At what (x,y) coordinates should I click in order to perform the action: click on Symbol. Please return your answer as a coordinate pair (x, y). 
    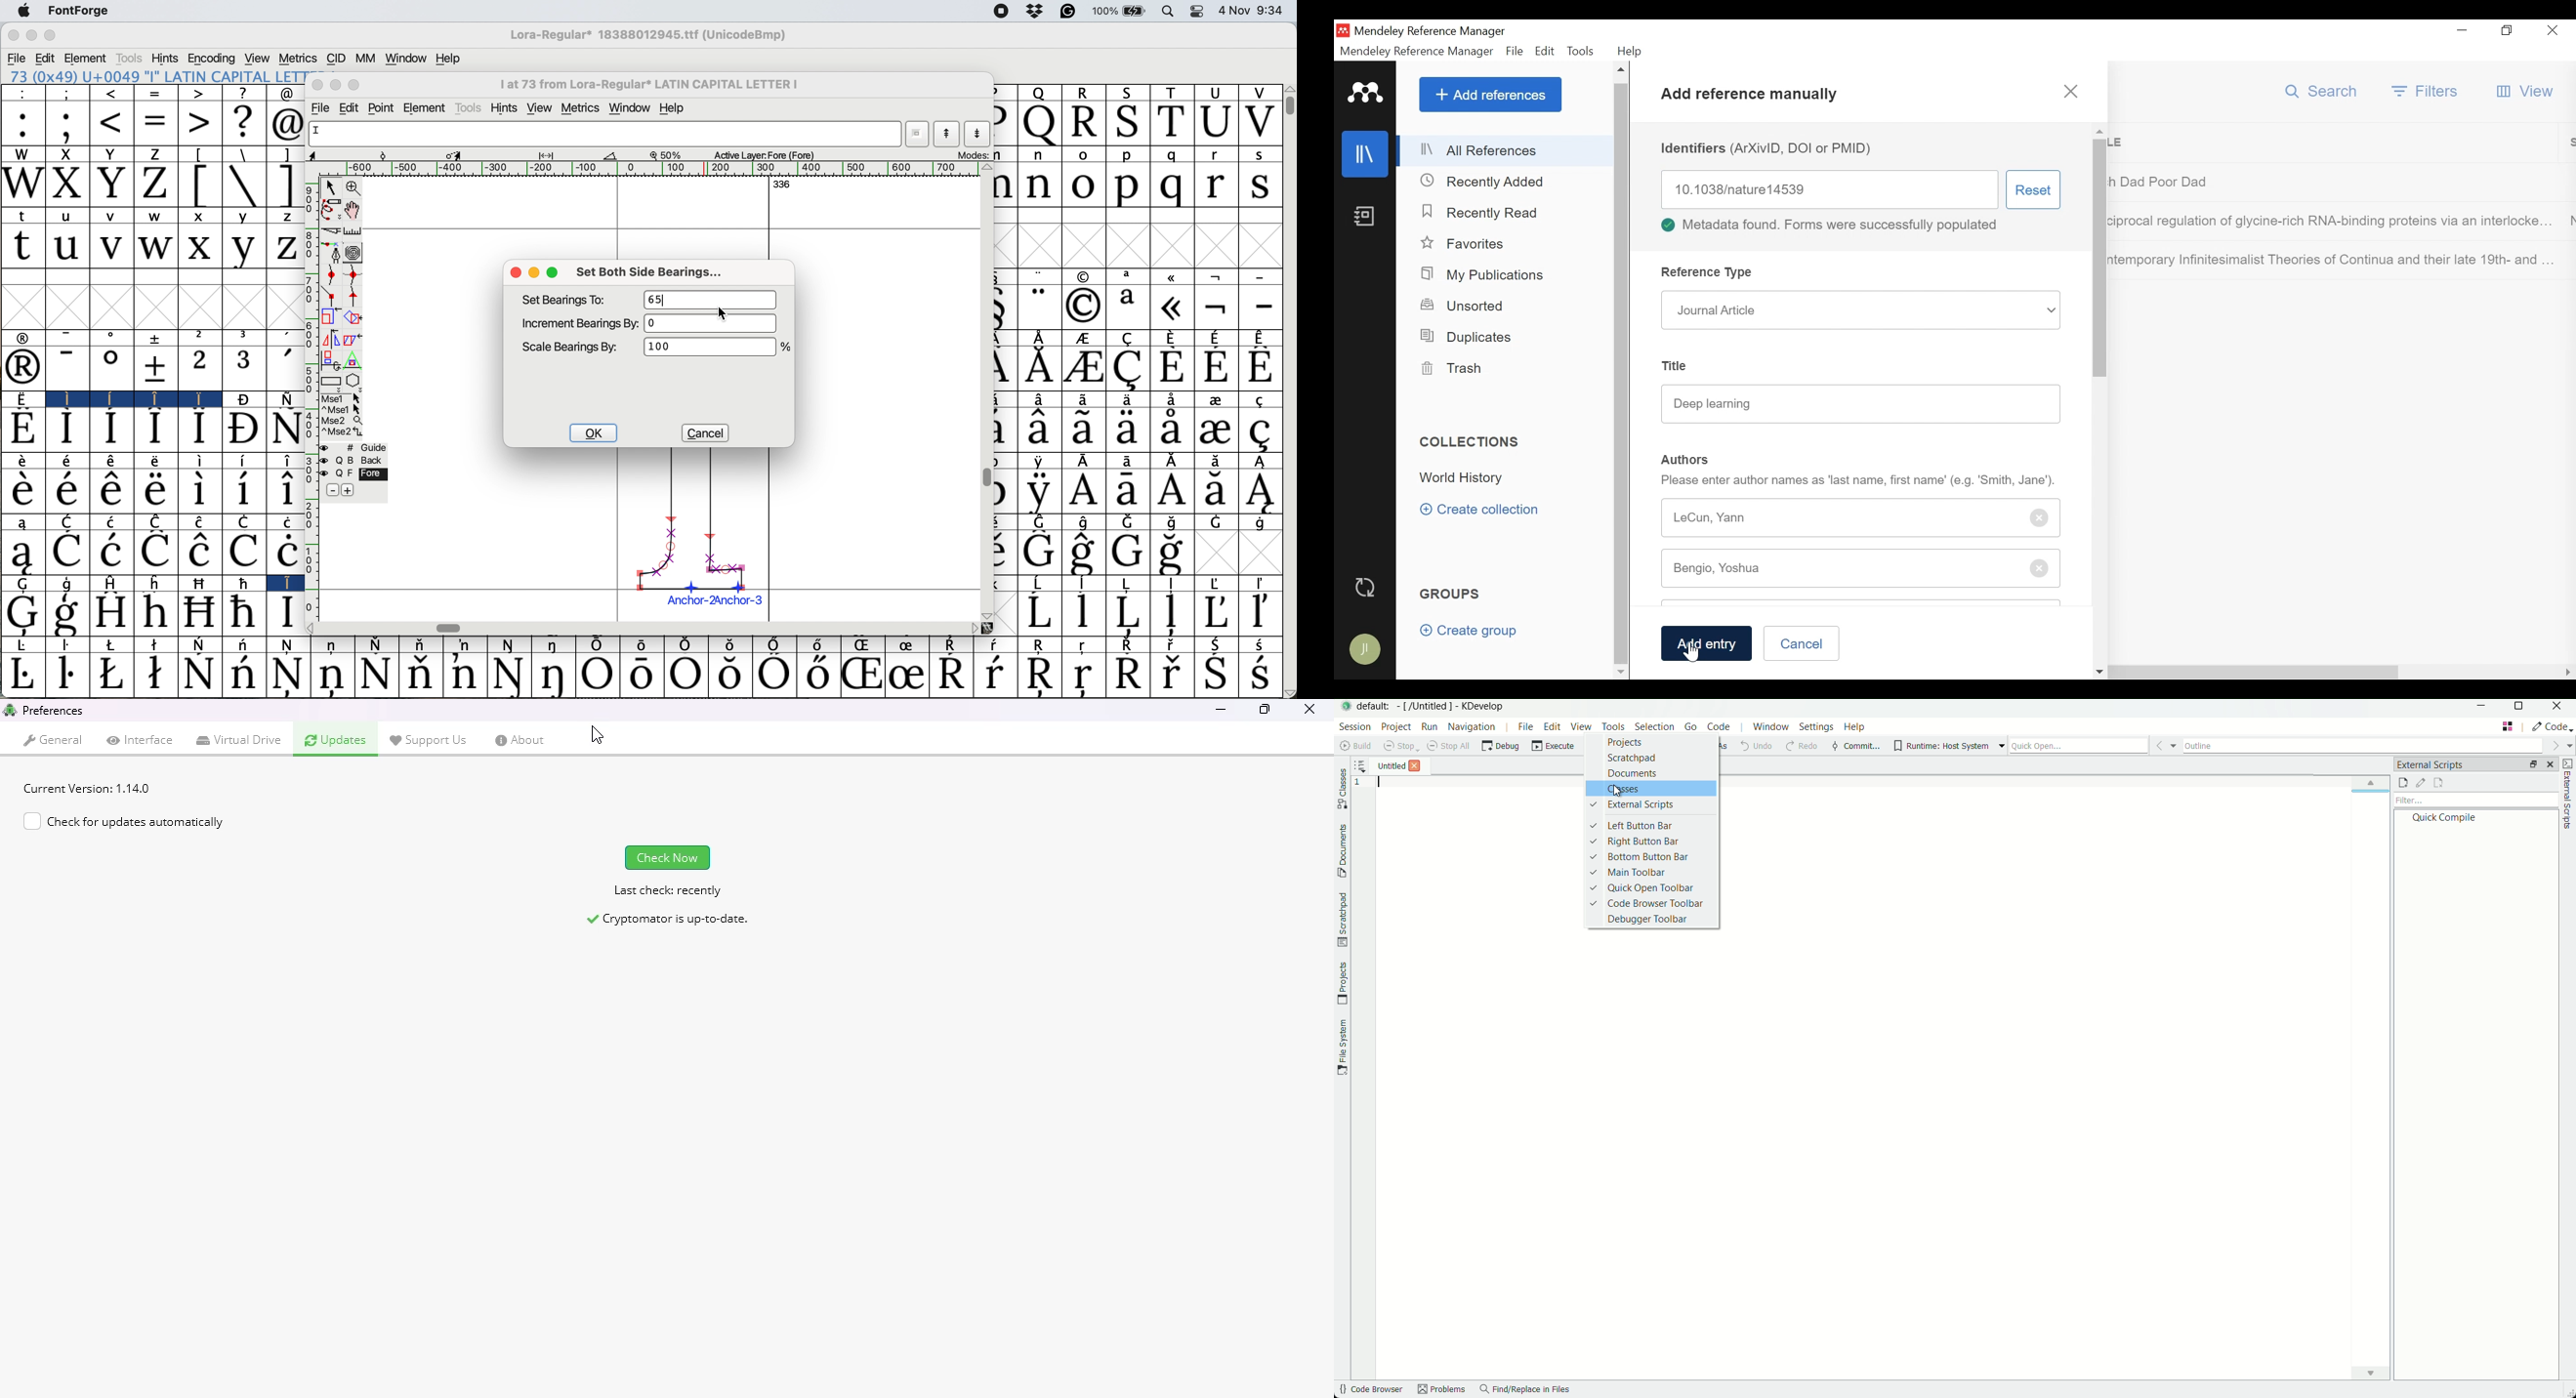
    Looking at the image, I should click on (1217, 675).